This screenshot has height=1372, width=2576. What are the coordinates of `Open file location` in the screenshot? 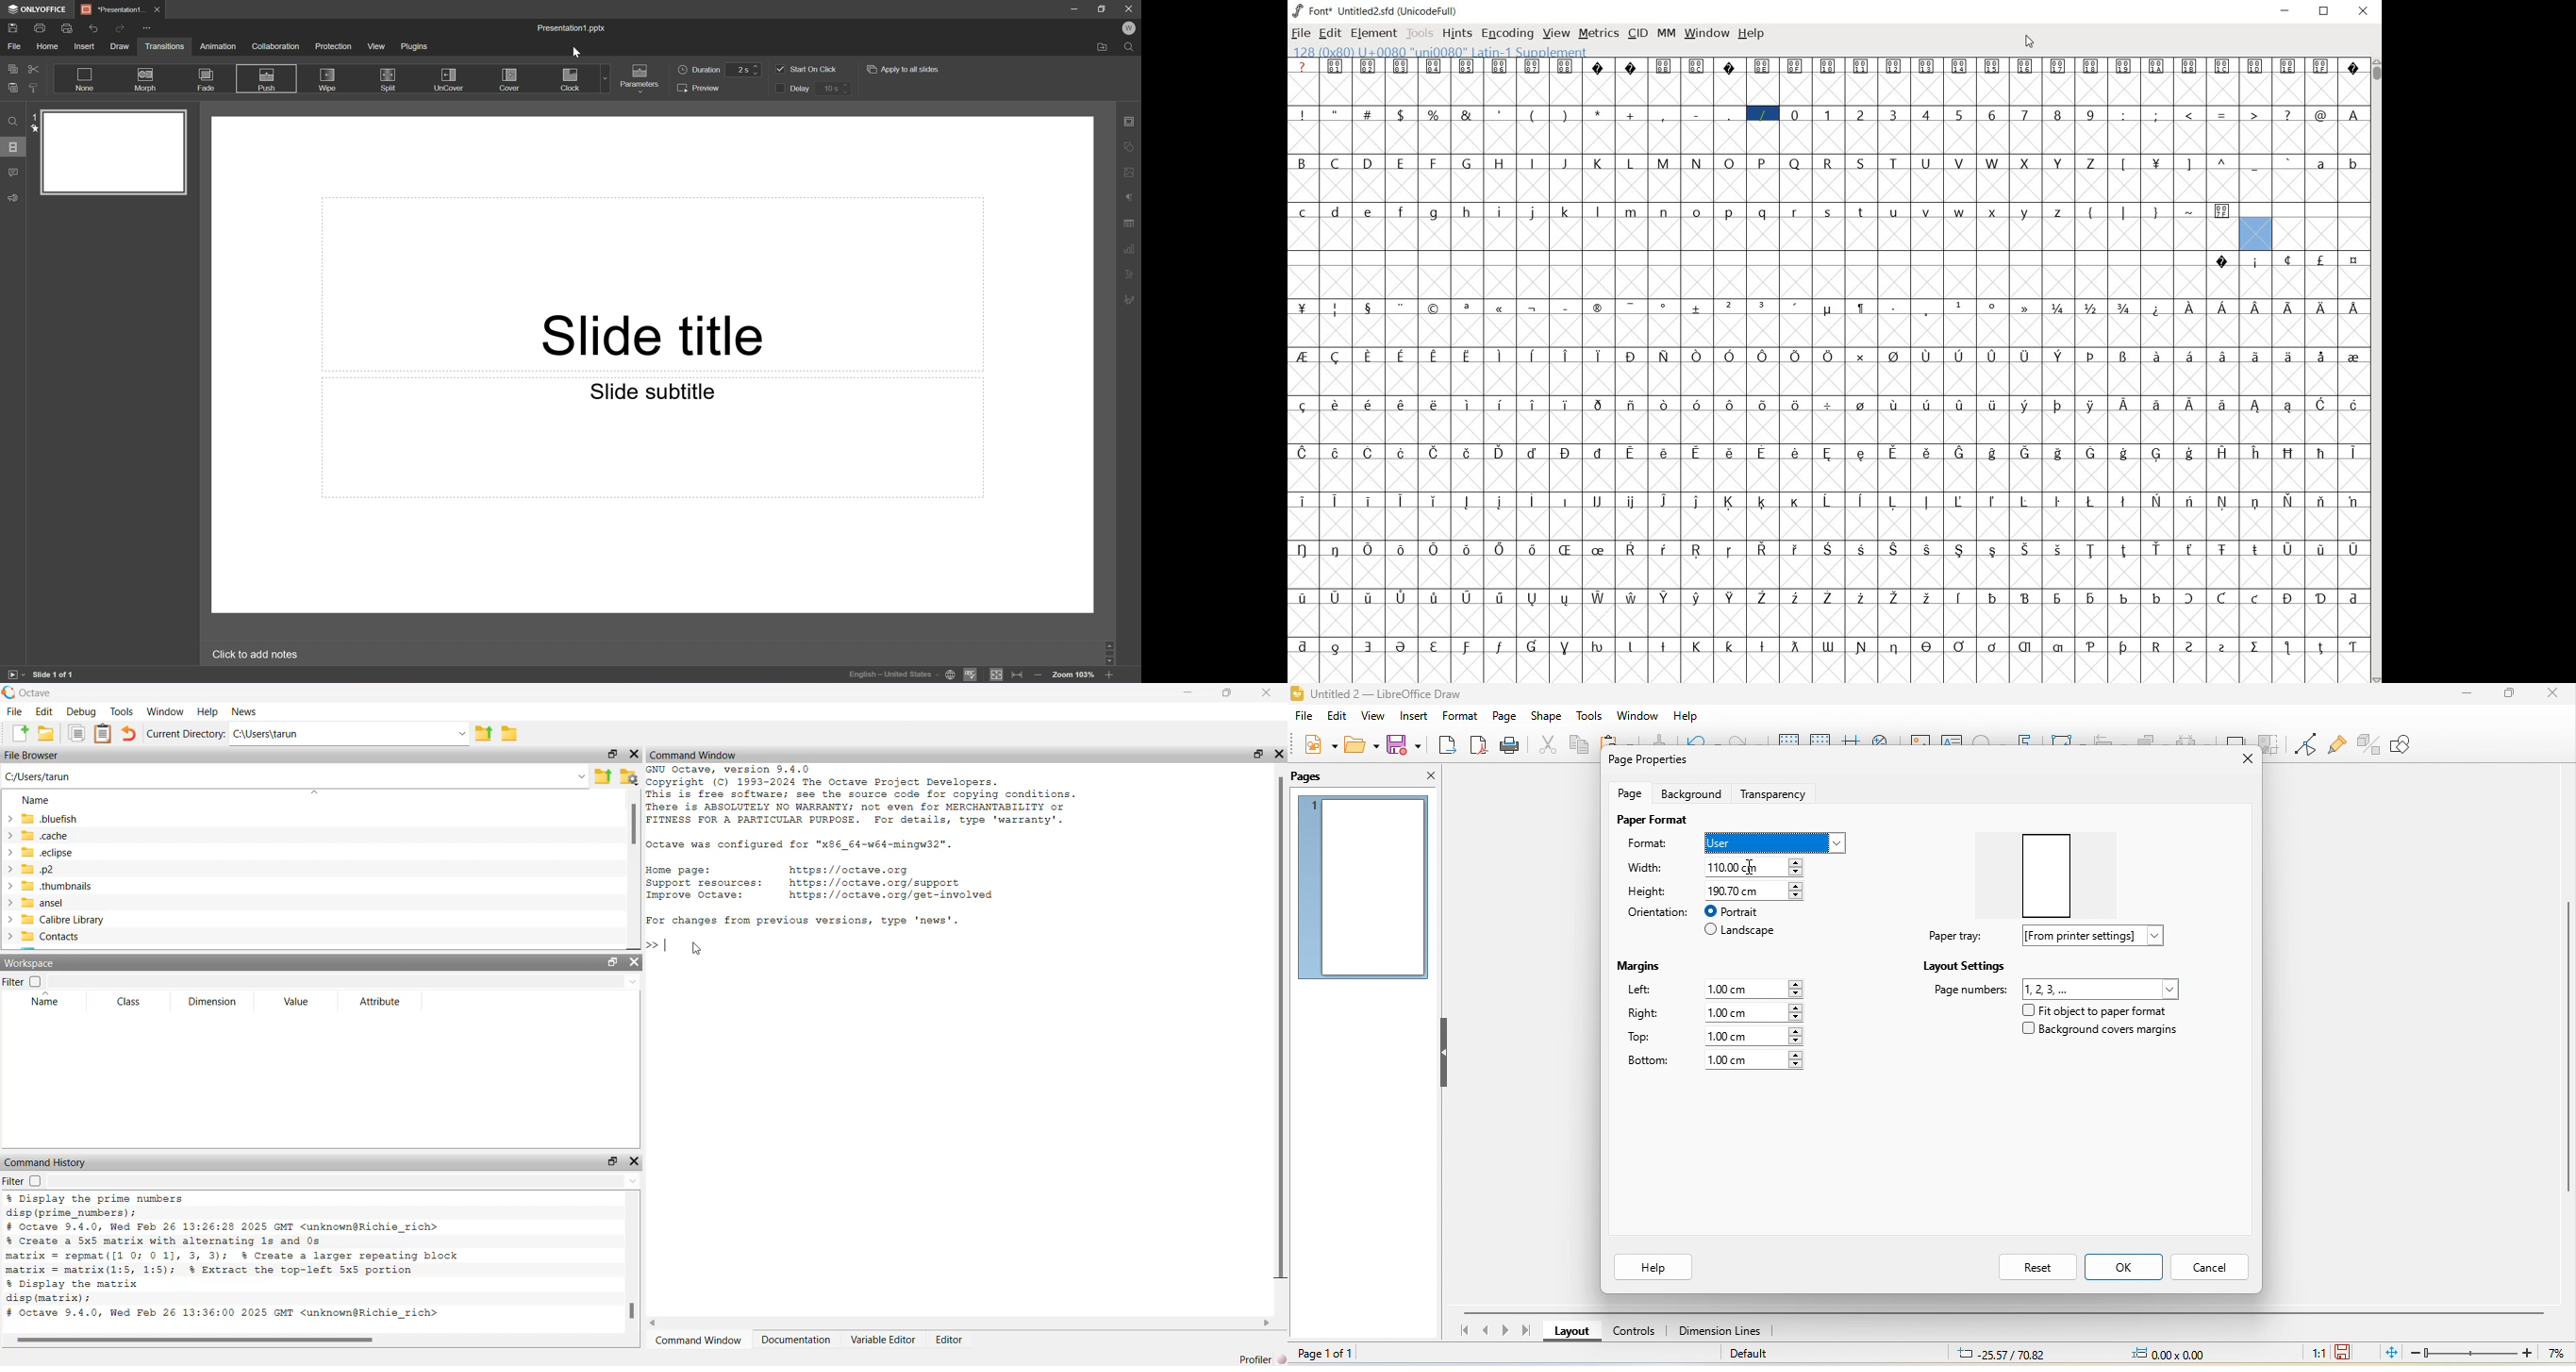 It's located at (1102, 47).